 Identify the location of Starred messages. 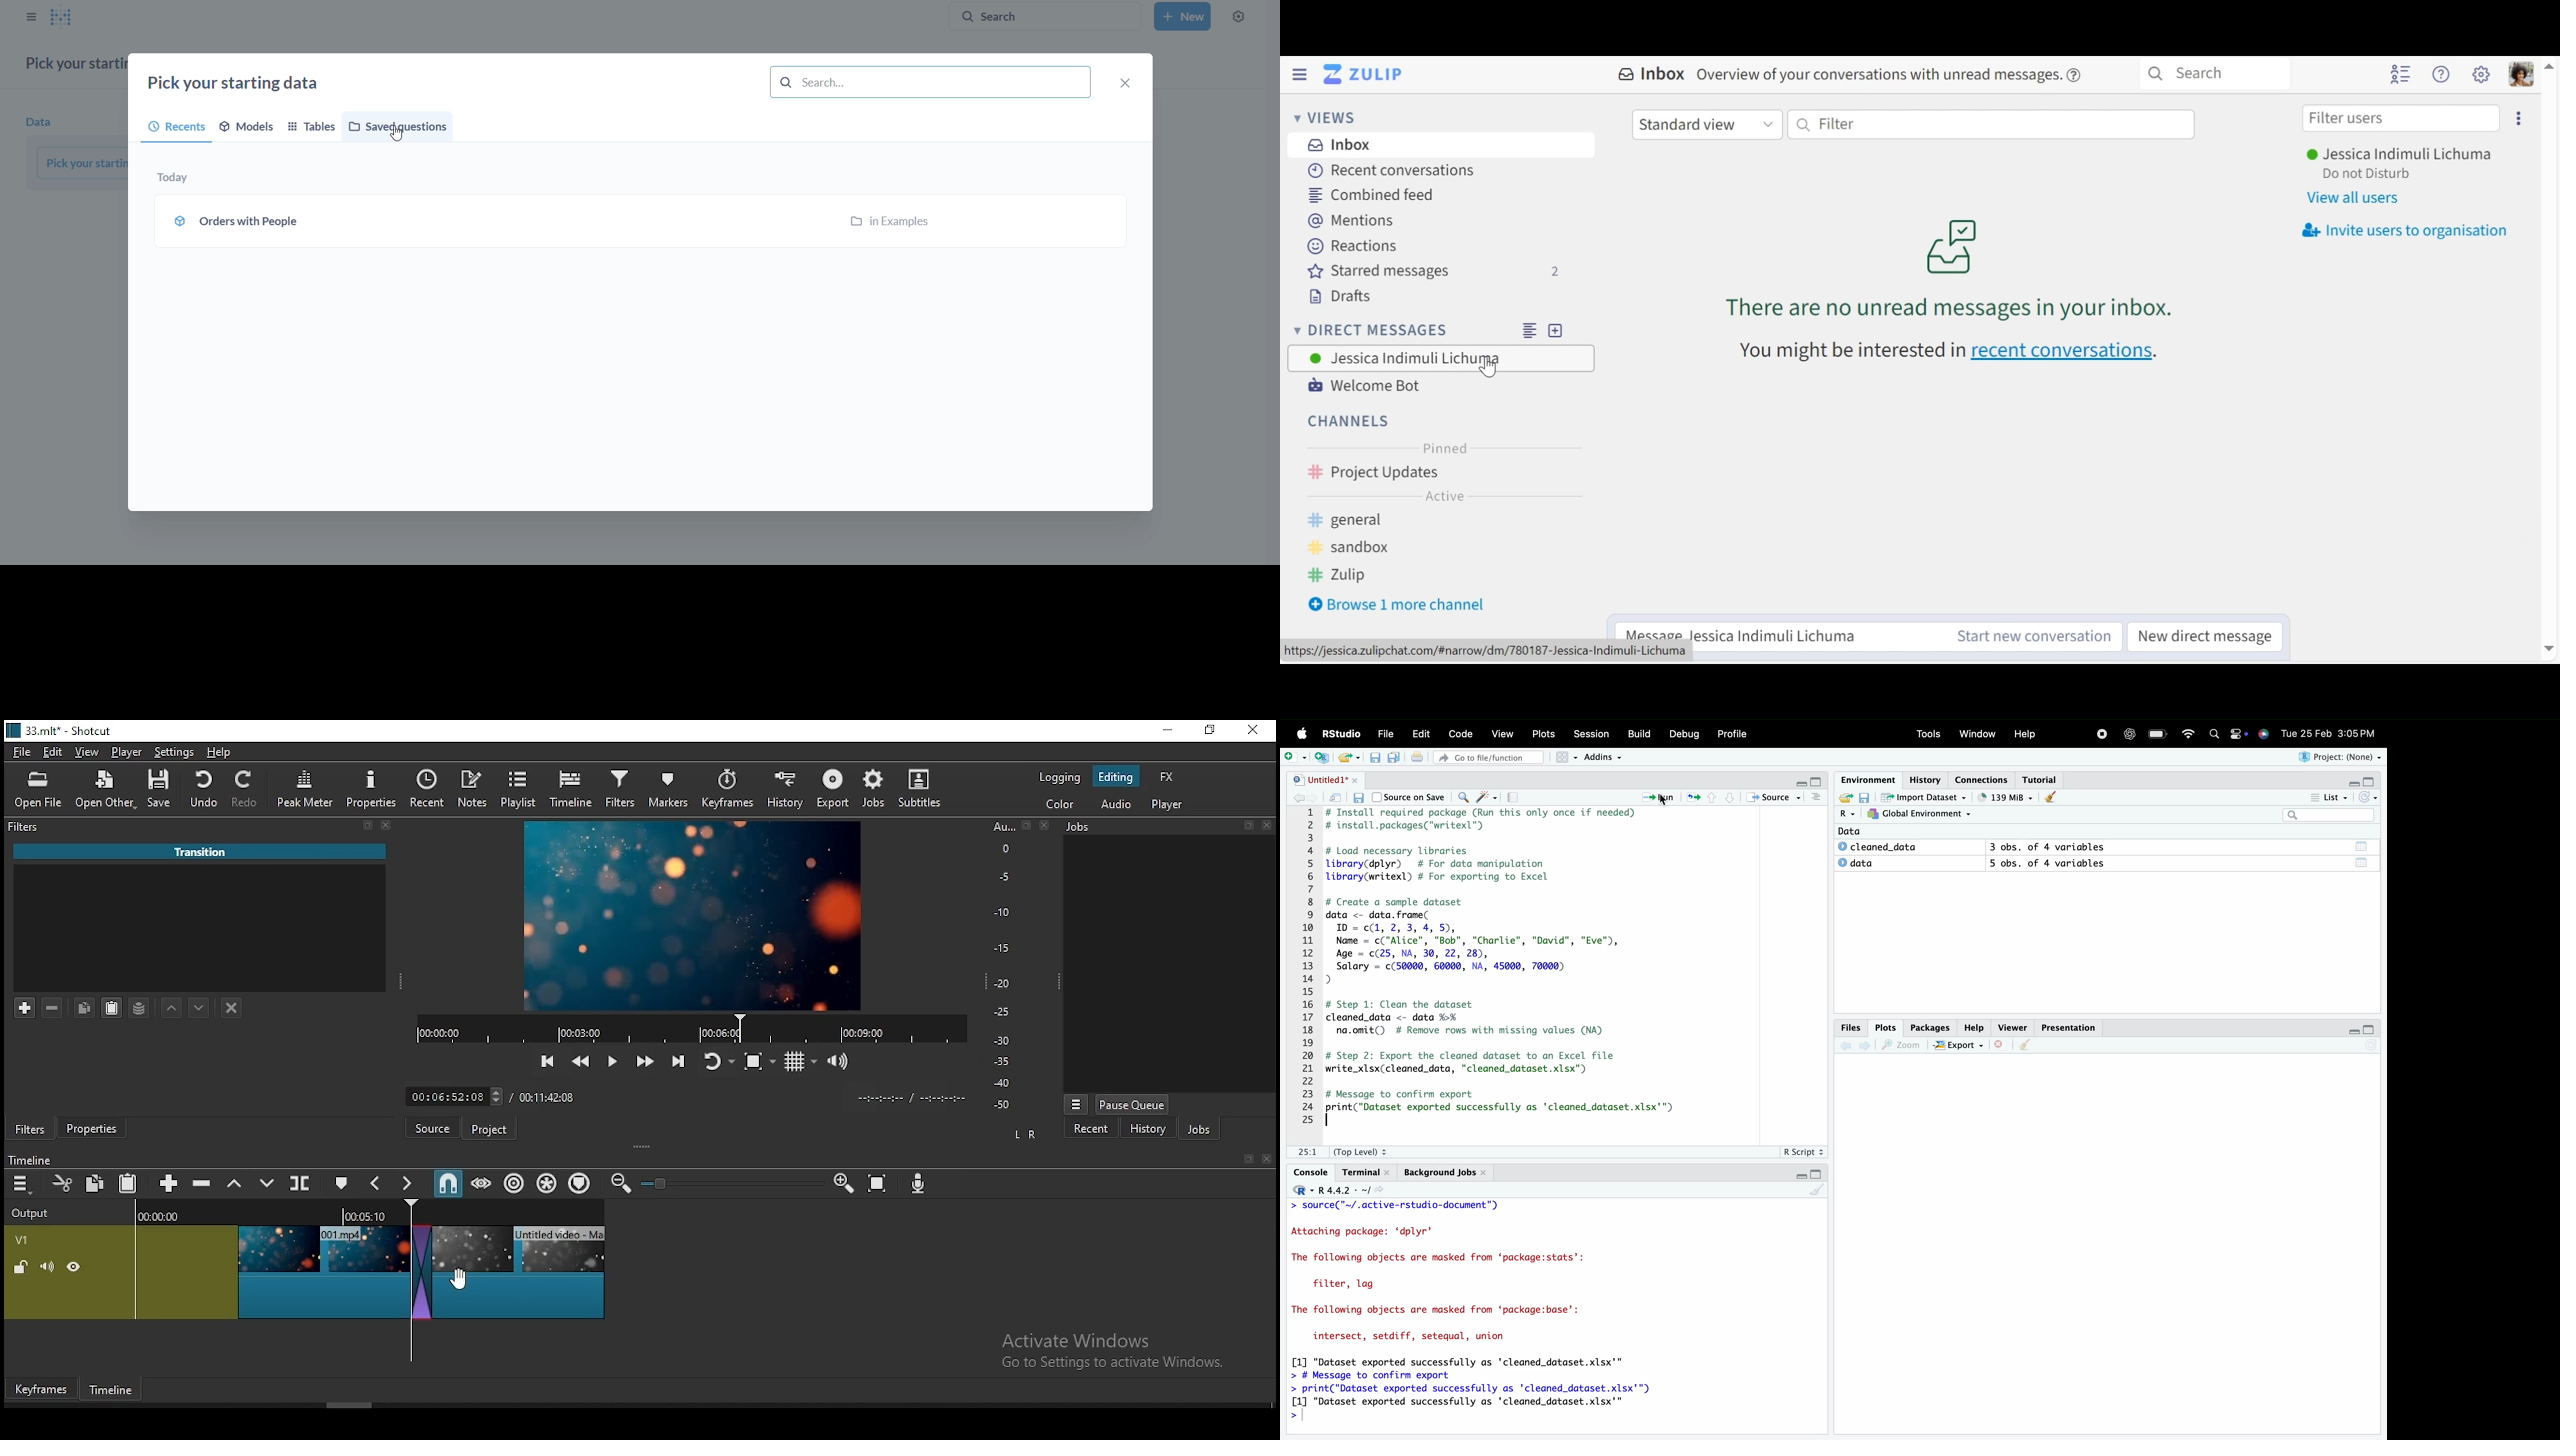
(1435, 271).